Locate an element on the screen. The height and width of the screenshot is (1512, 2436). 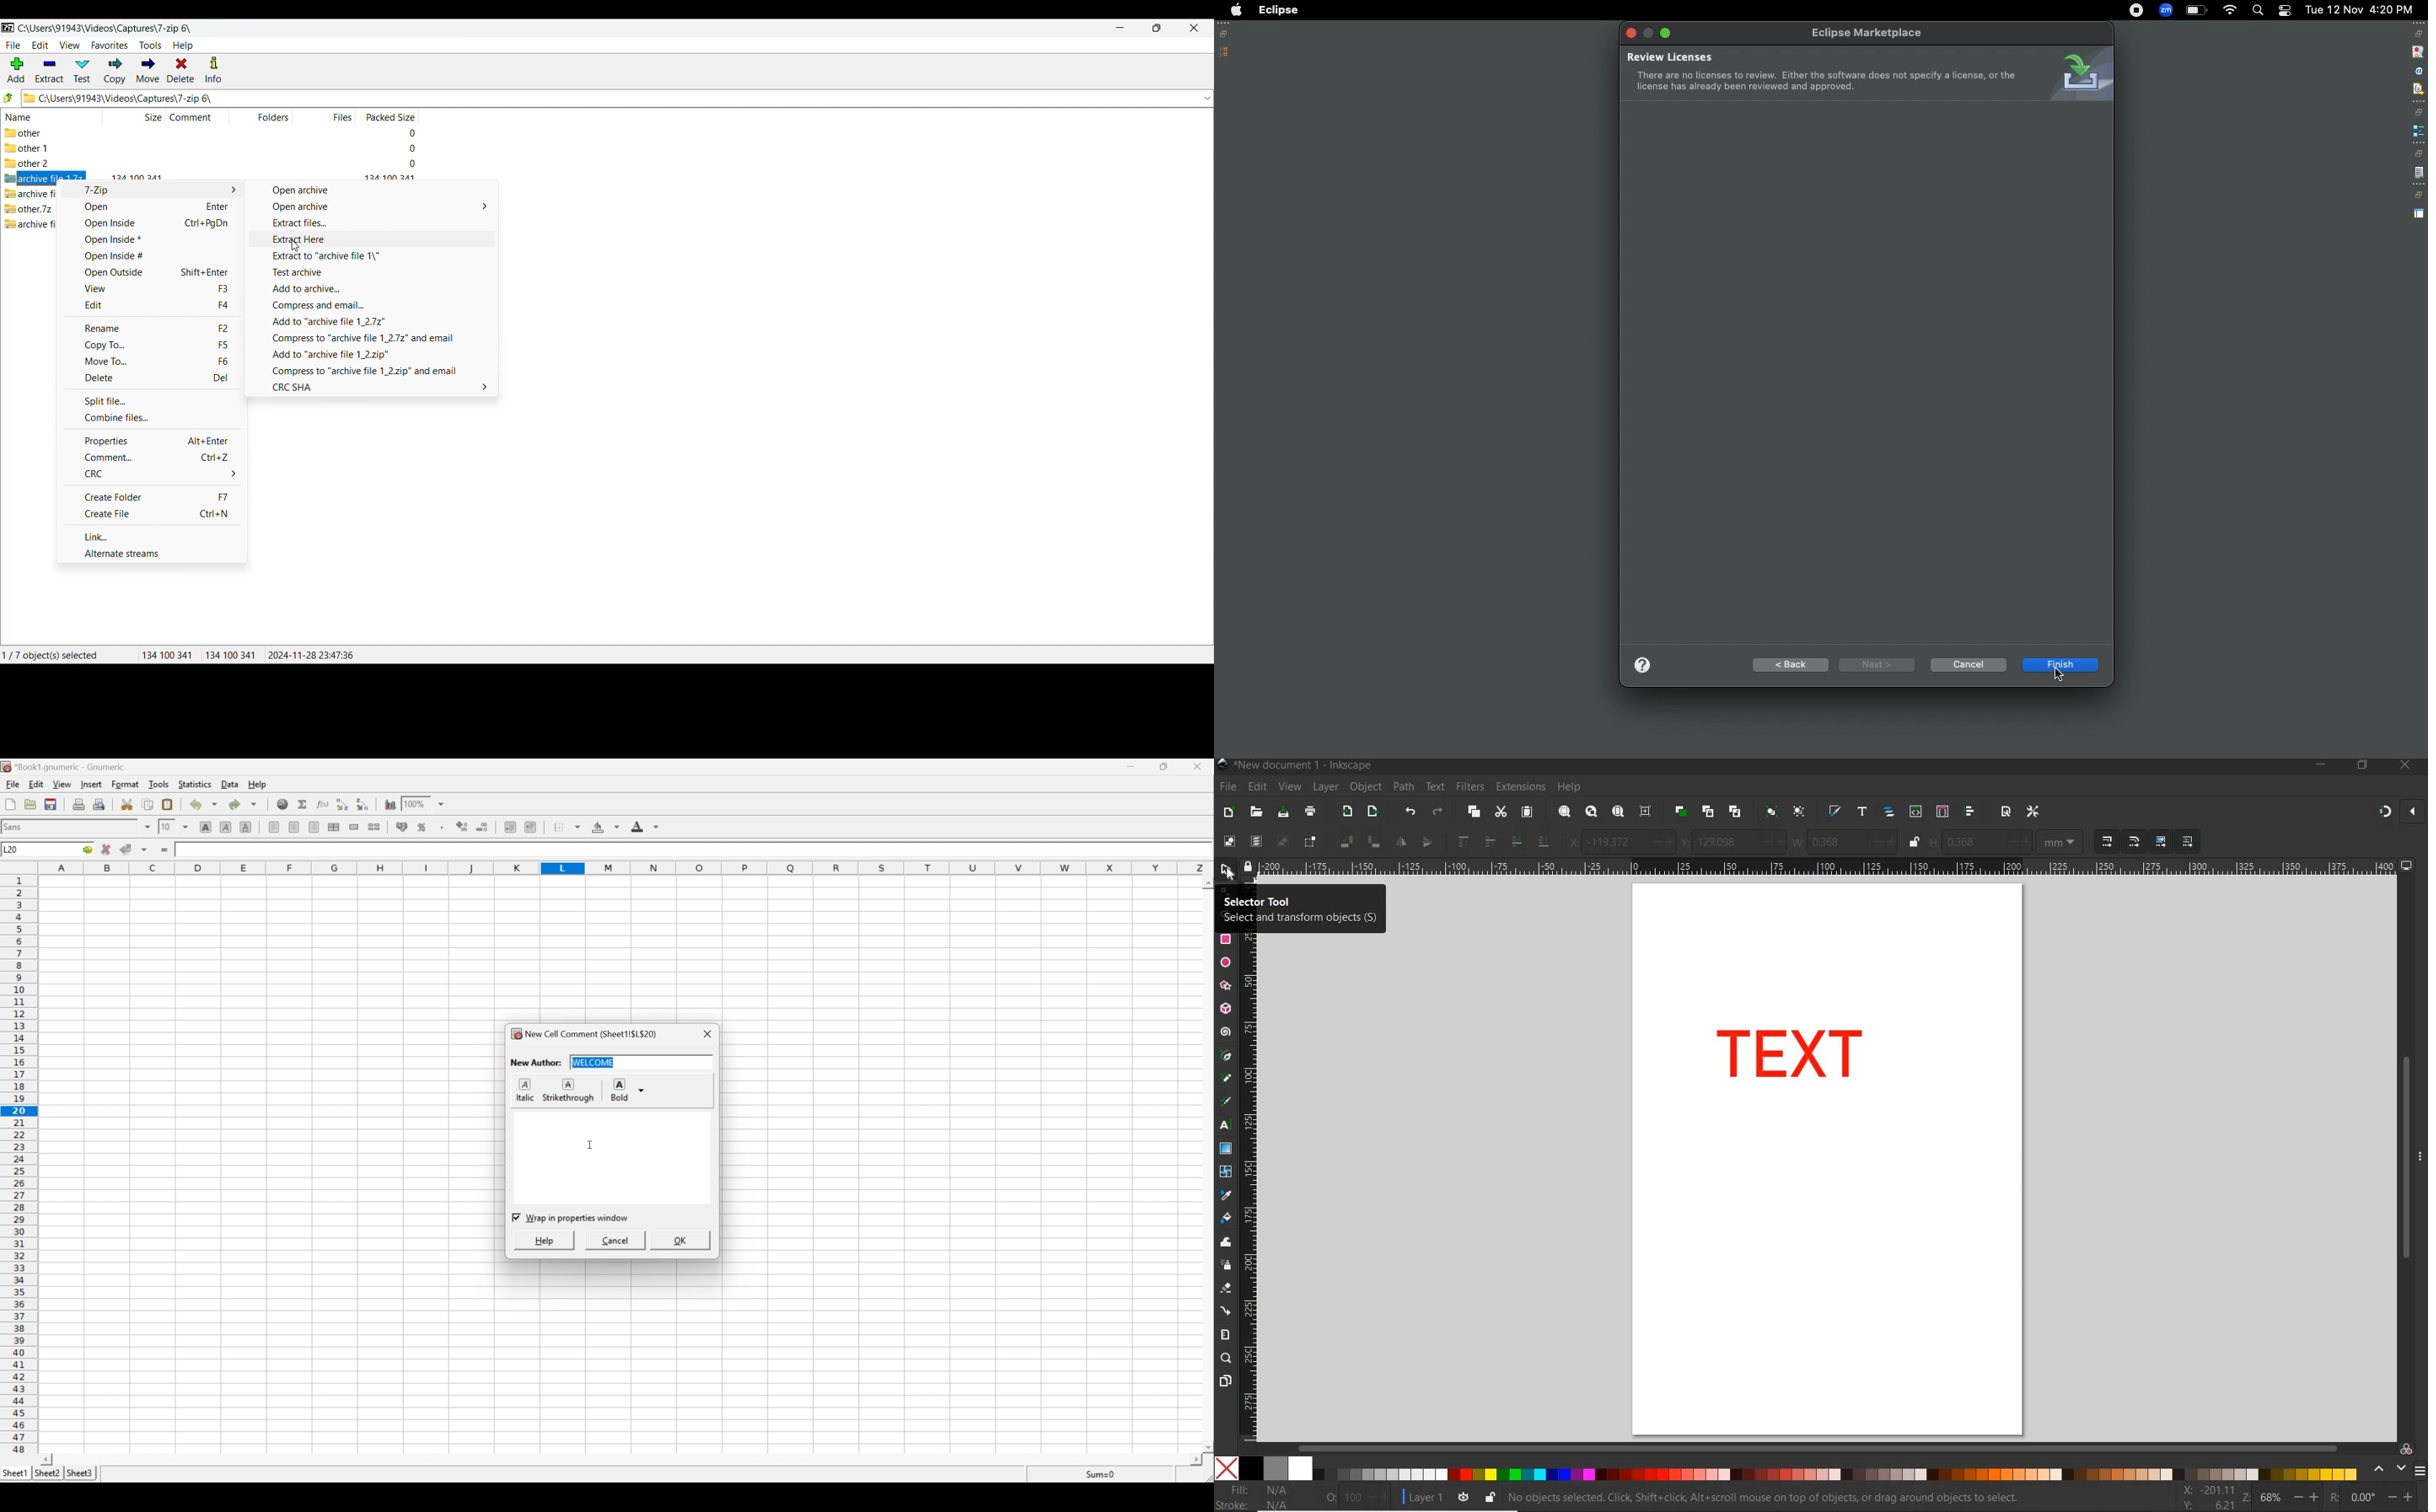
IMPORT is located at coordinates (1345, 812).